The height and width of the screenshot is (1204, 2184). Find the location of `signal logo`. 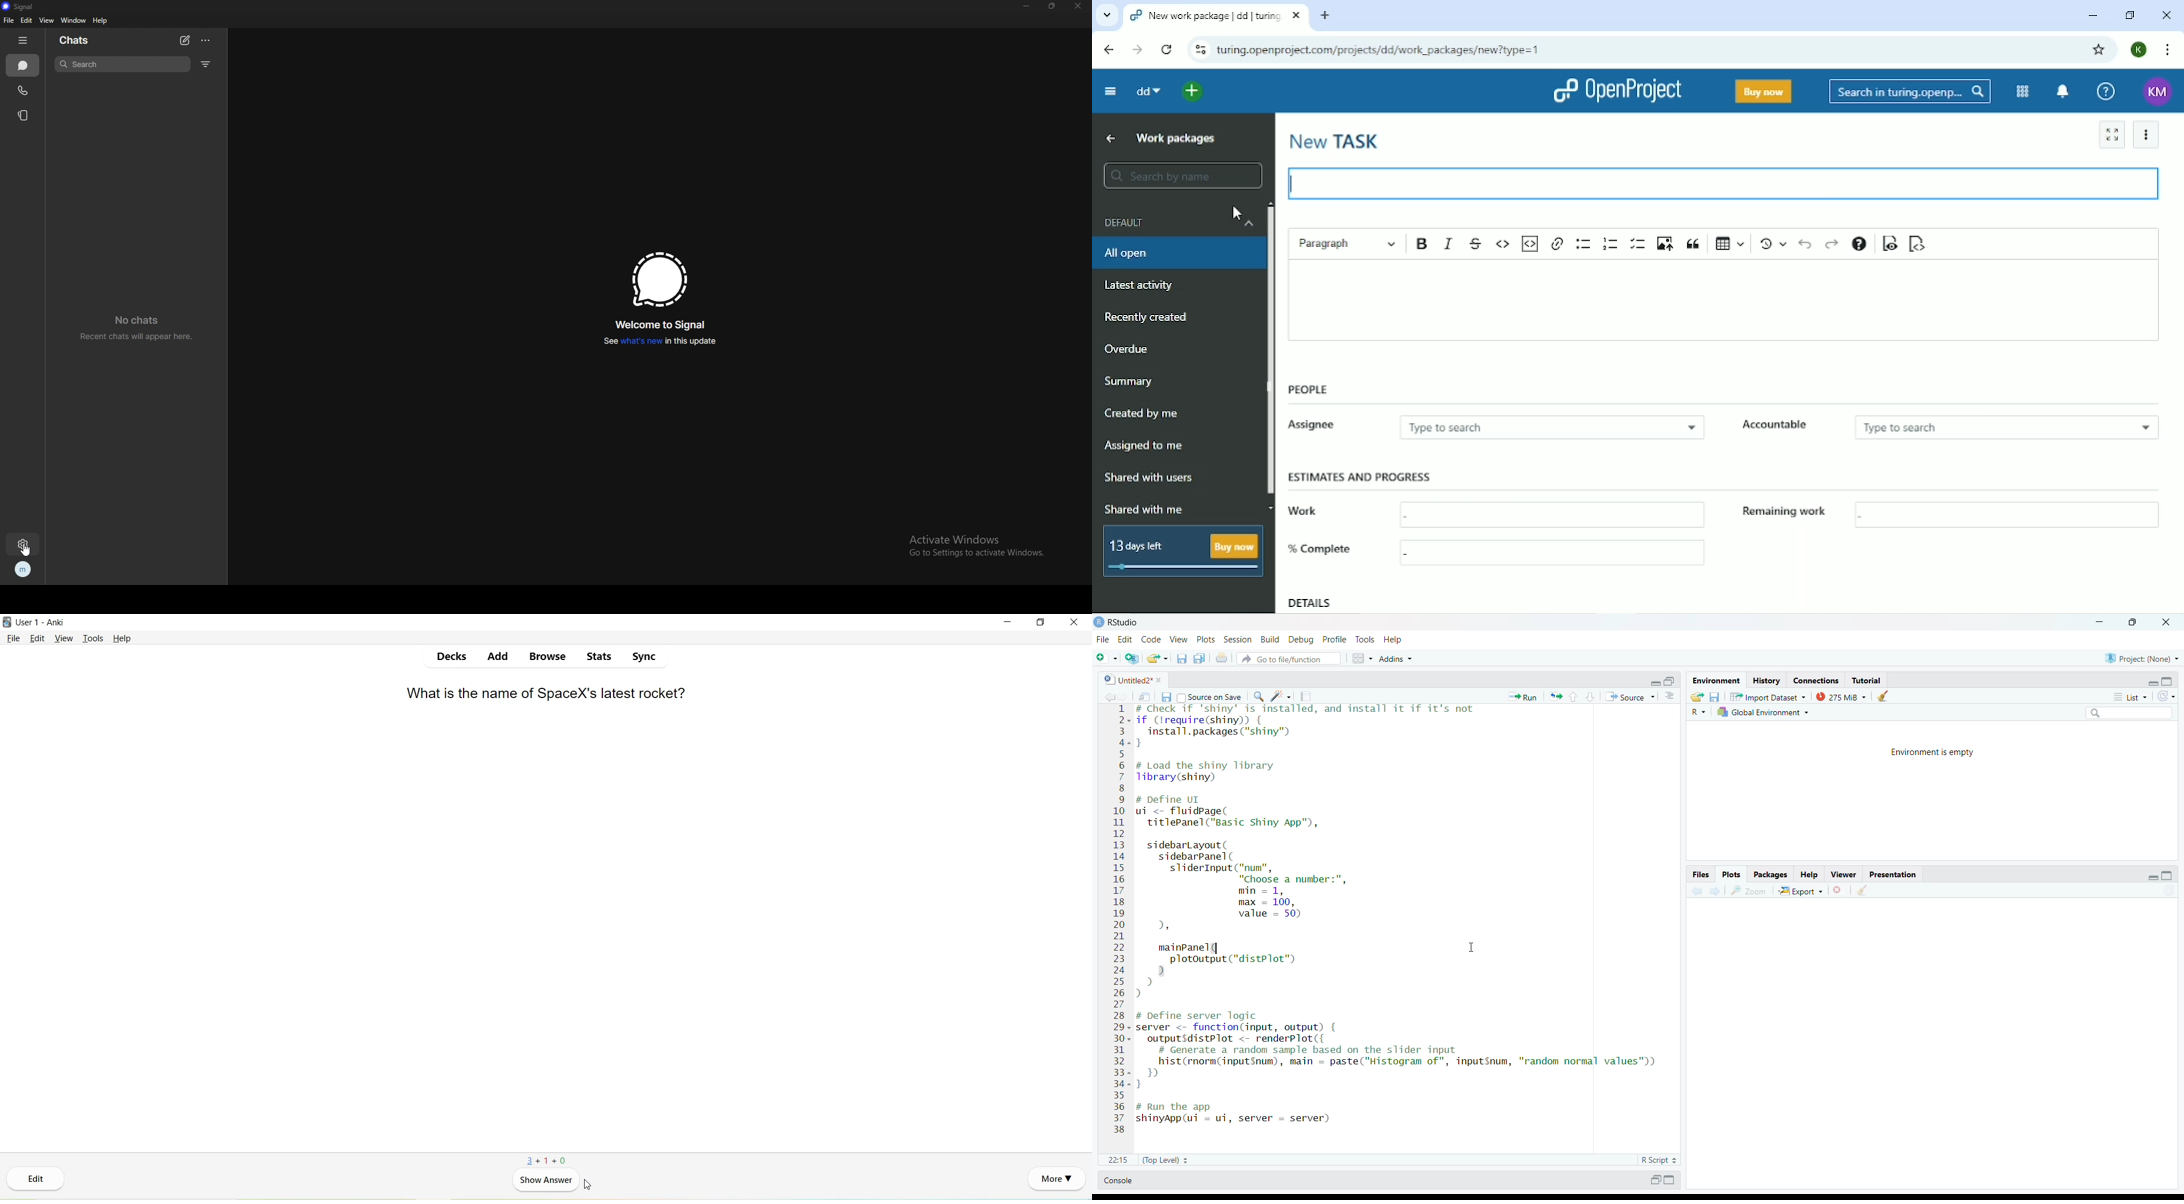

signal logo is located at coordinates (659, 280).